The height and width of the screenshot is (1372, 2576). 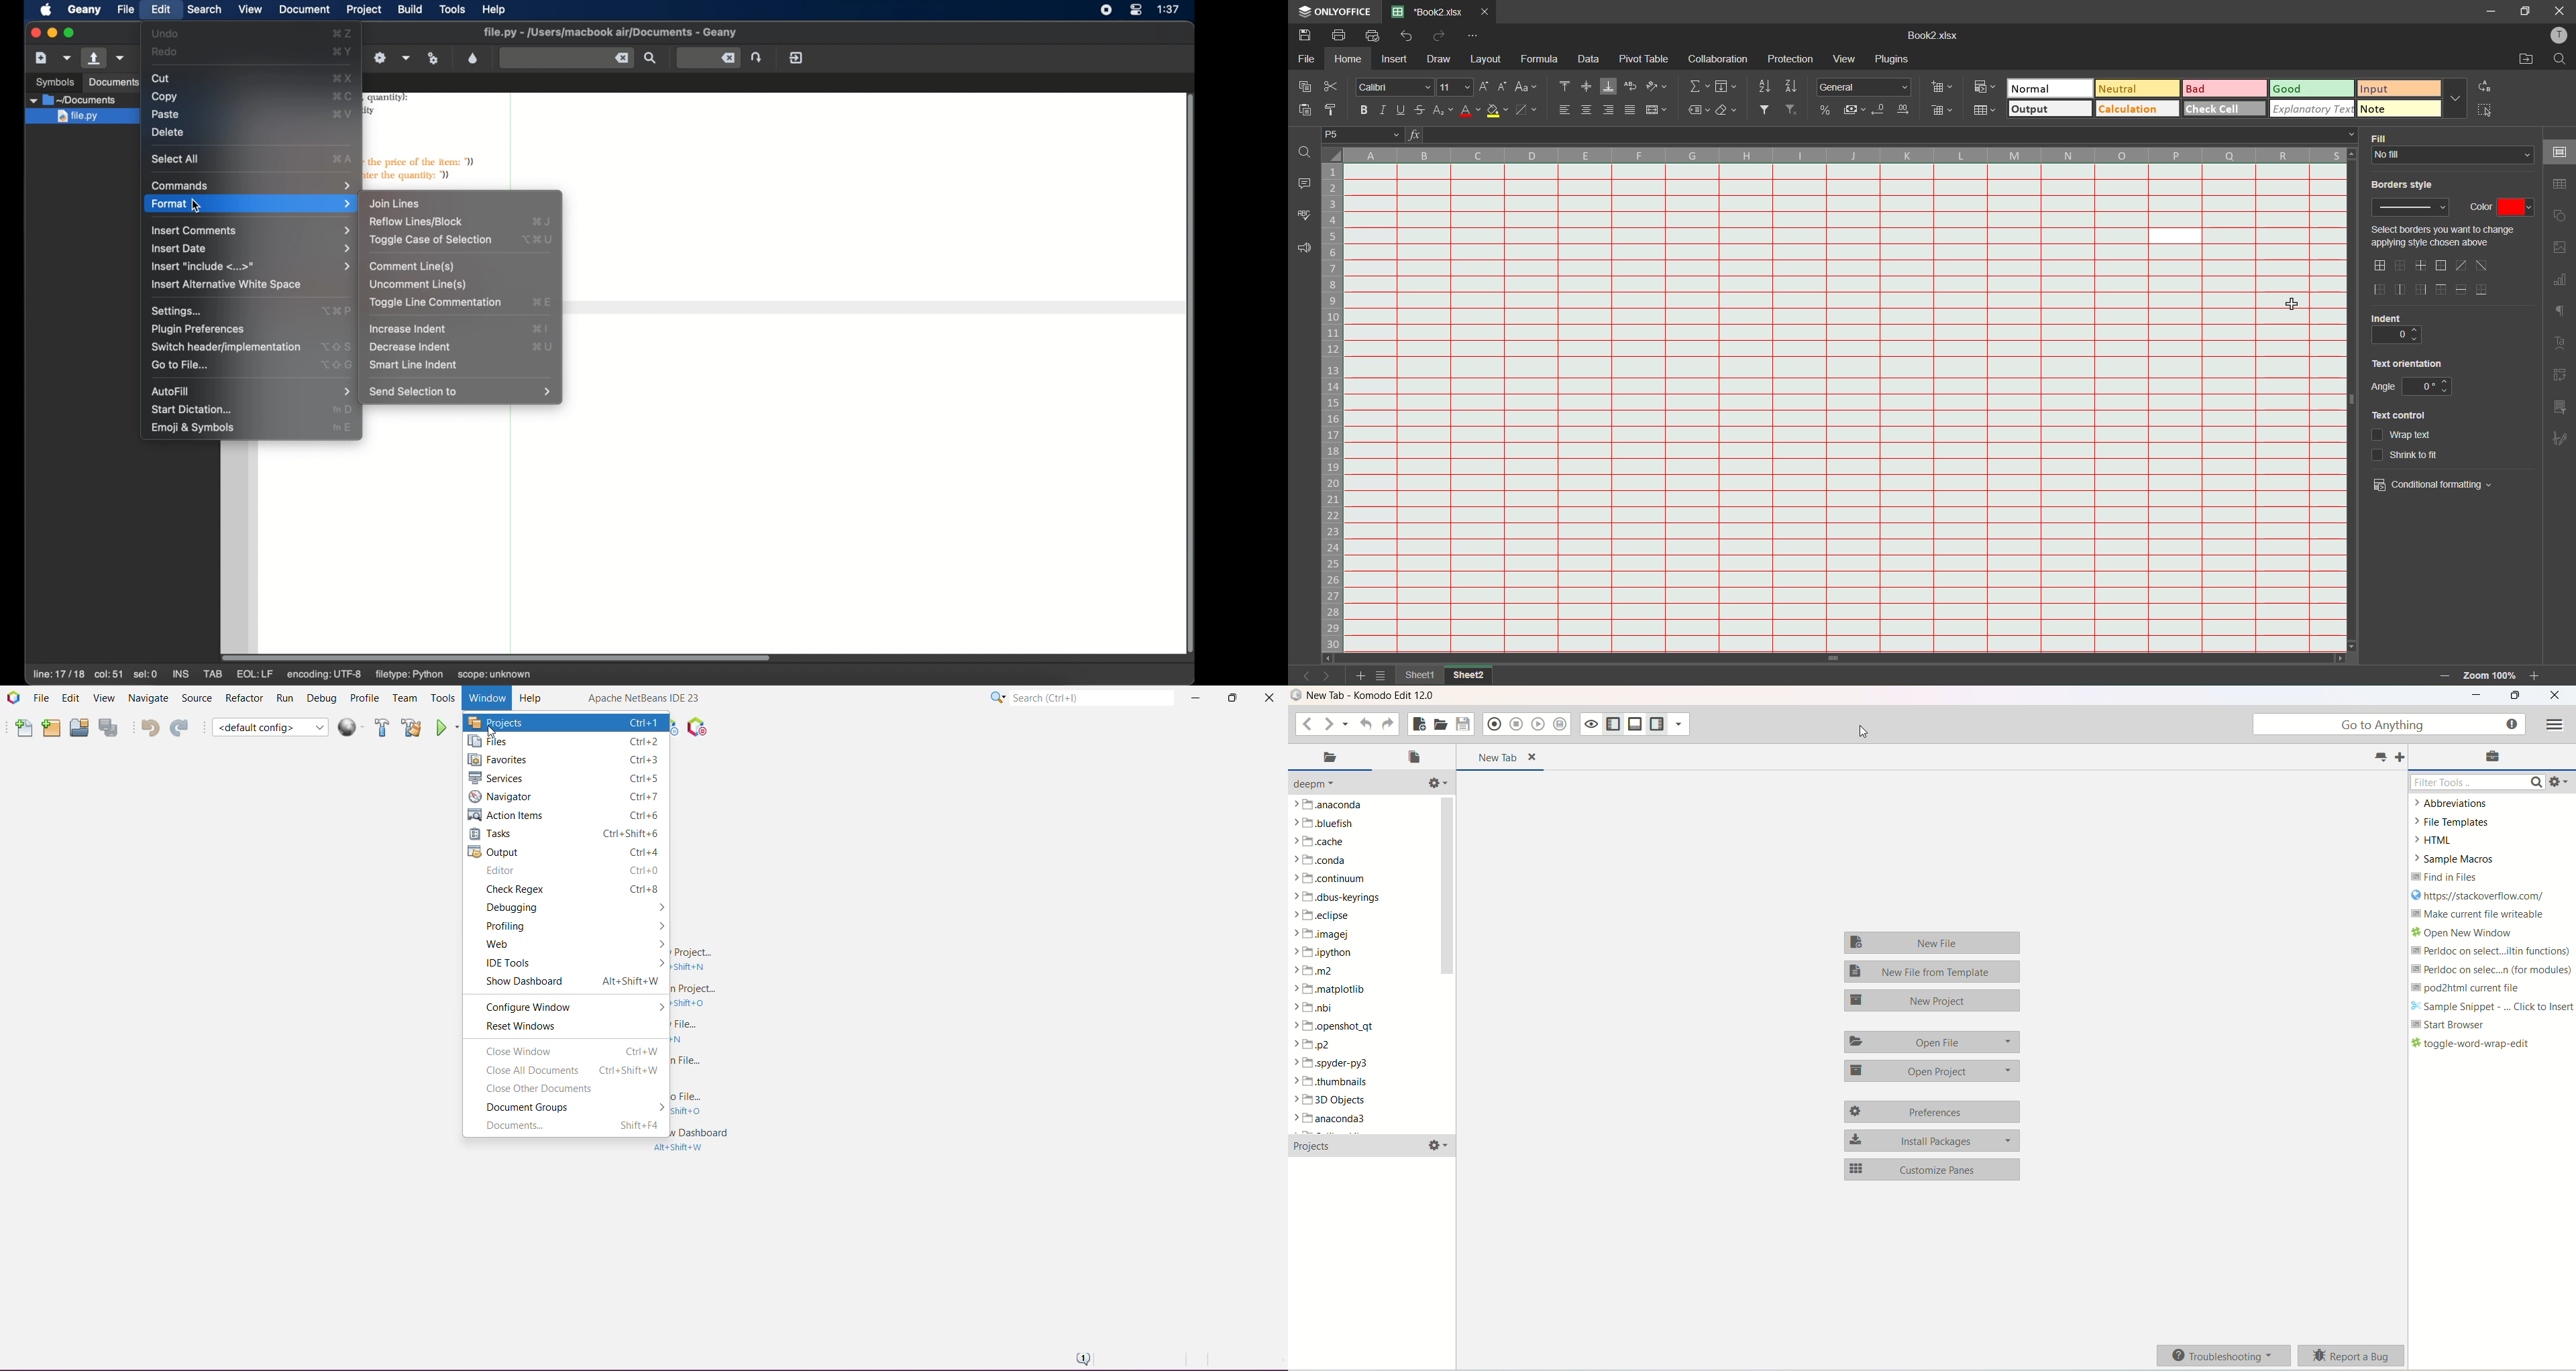 What do you see at coordinates (2442, 290) in the screenshot?
I see `outer  top line only` at bounding box center [2442, 290].